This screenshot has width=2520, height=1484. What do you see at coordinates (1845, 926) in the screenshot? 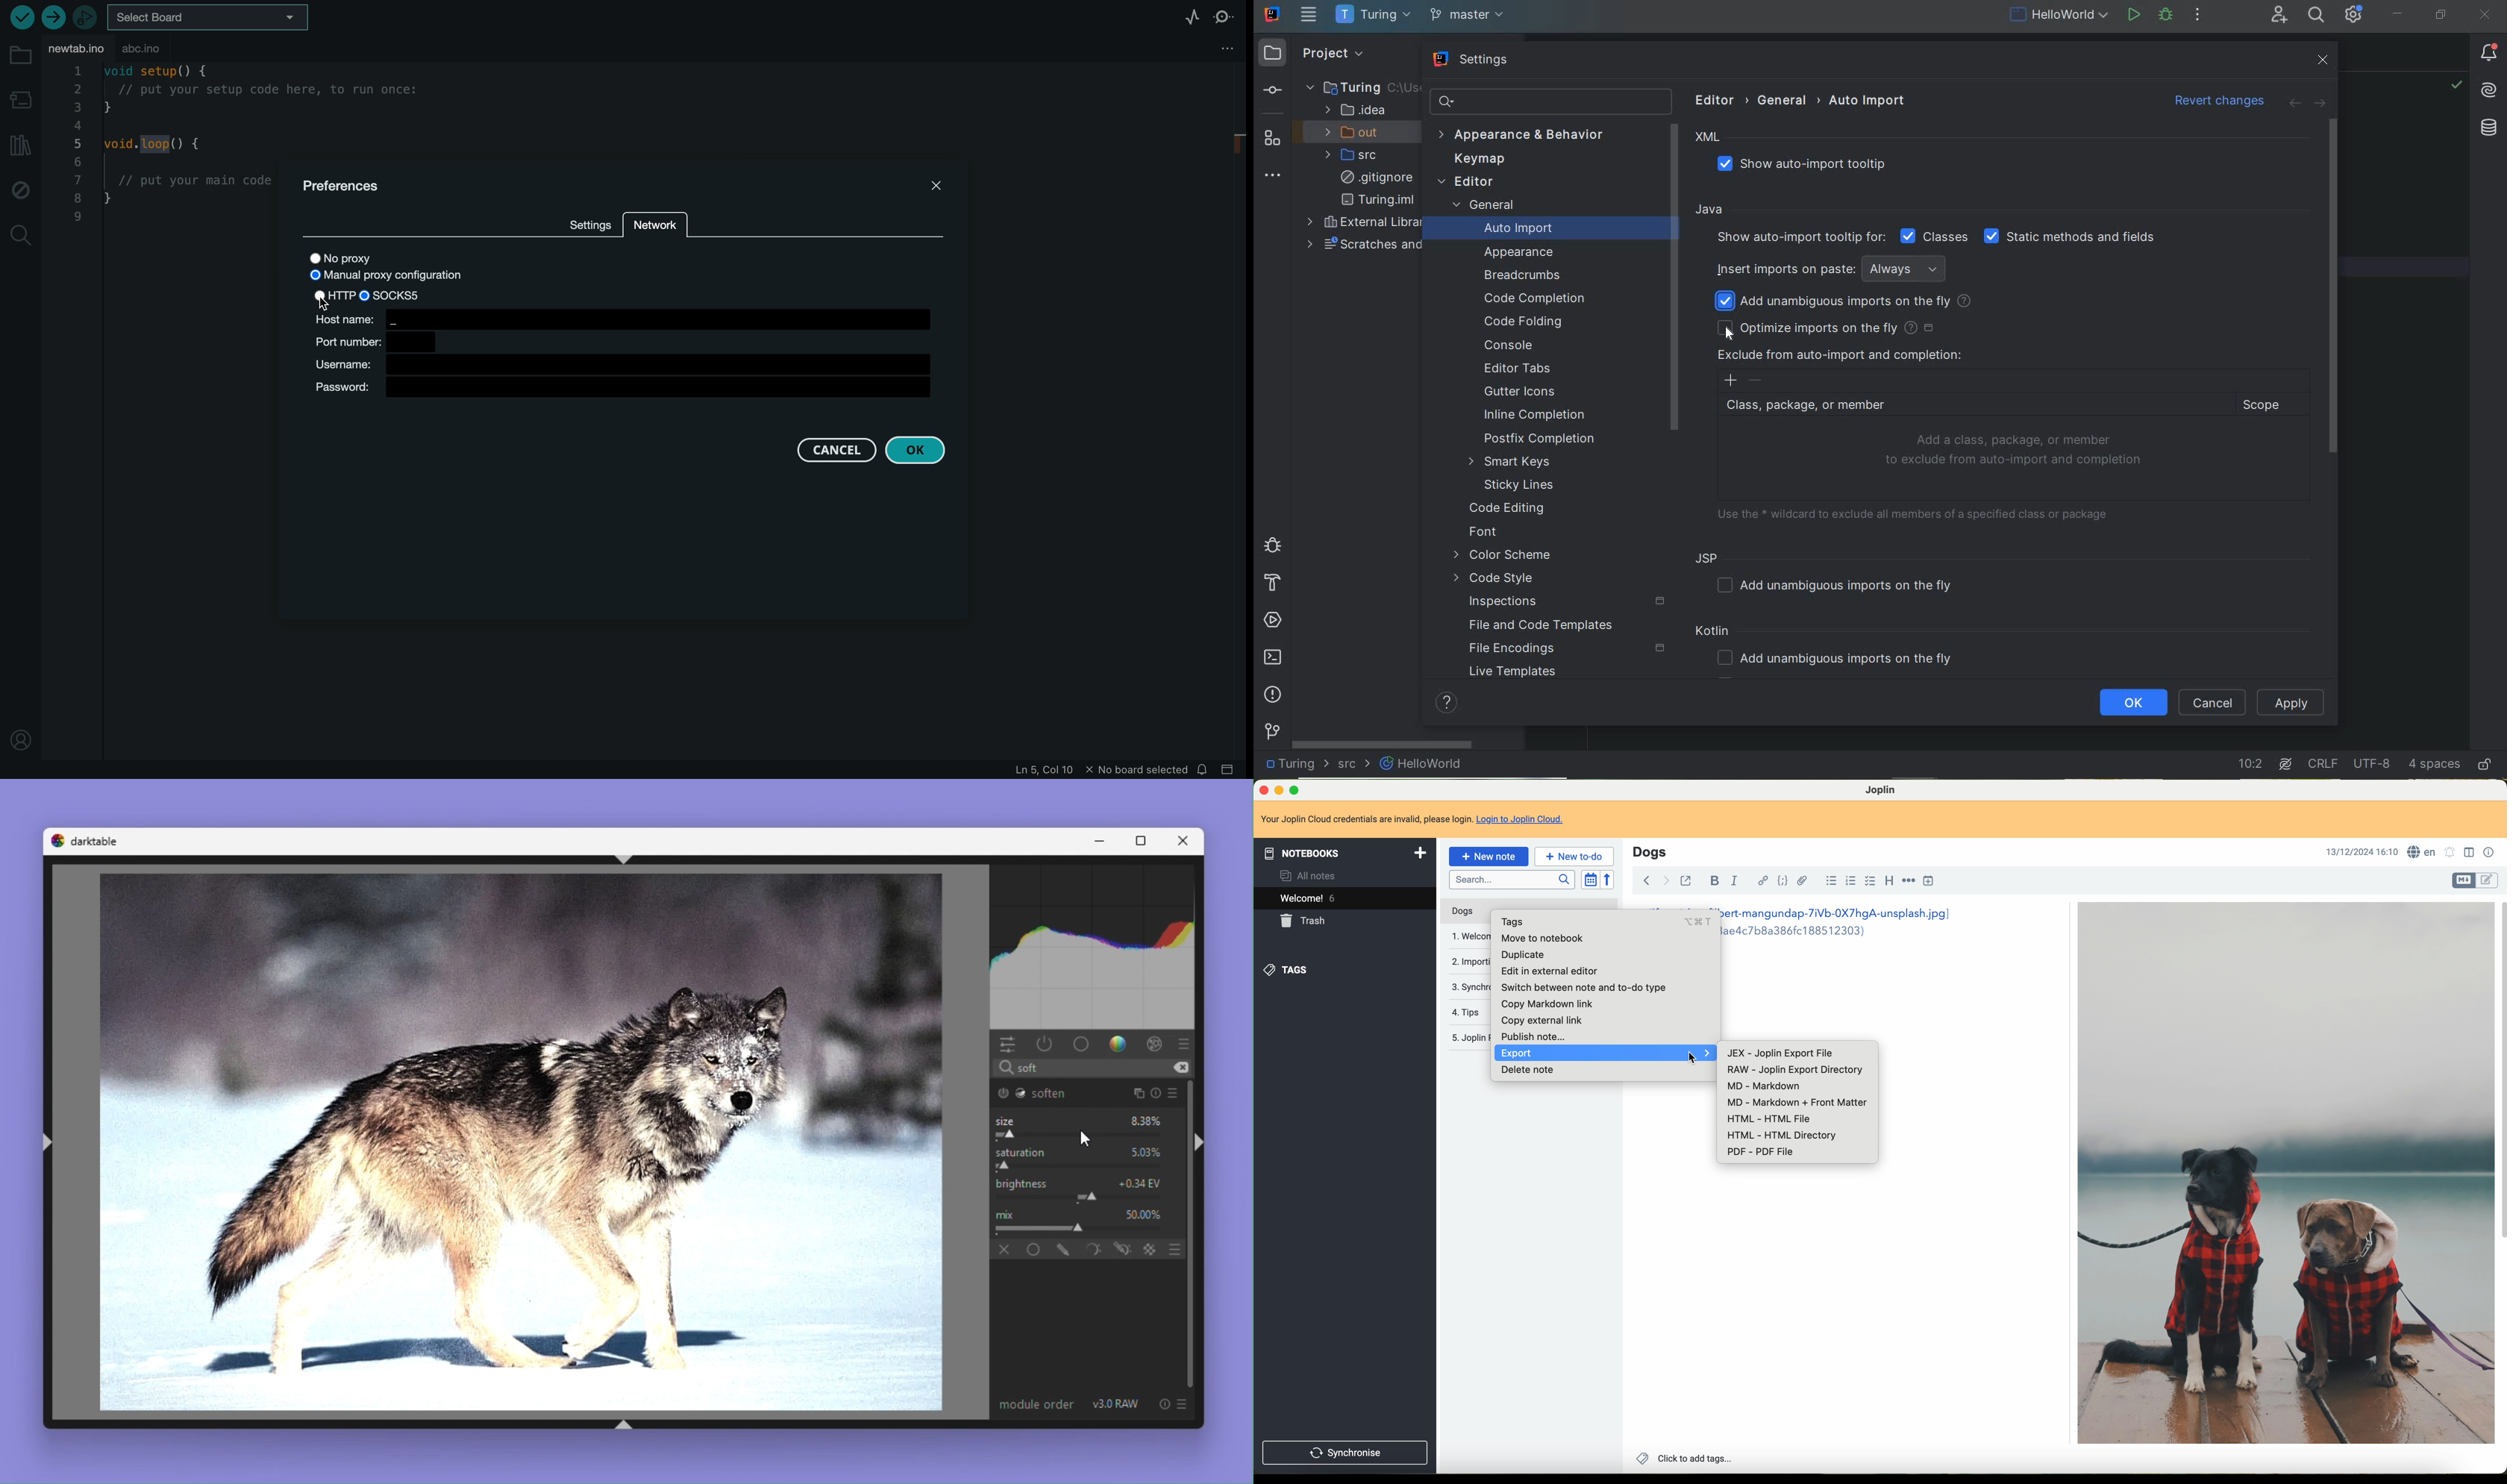
I see `ert-mangundap-7iVb-0X7hgA-unsplash.jpg]
aedc7bB8a386fc188512303)` at bounding box center [1845, 926].